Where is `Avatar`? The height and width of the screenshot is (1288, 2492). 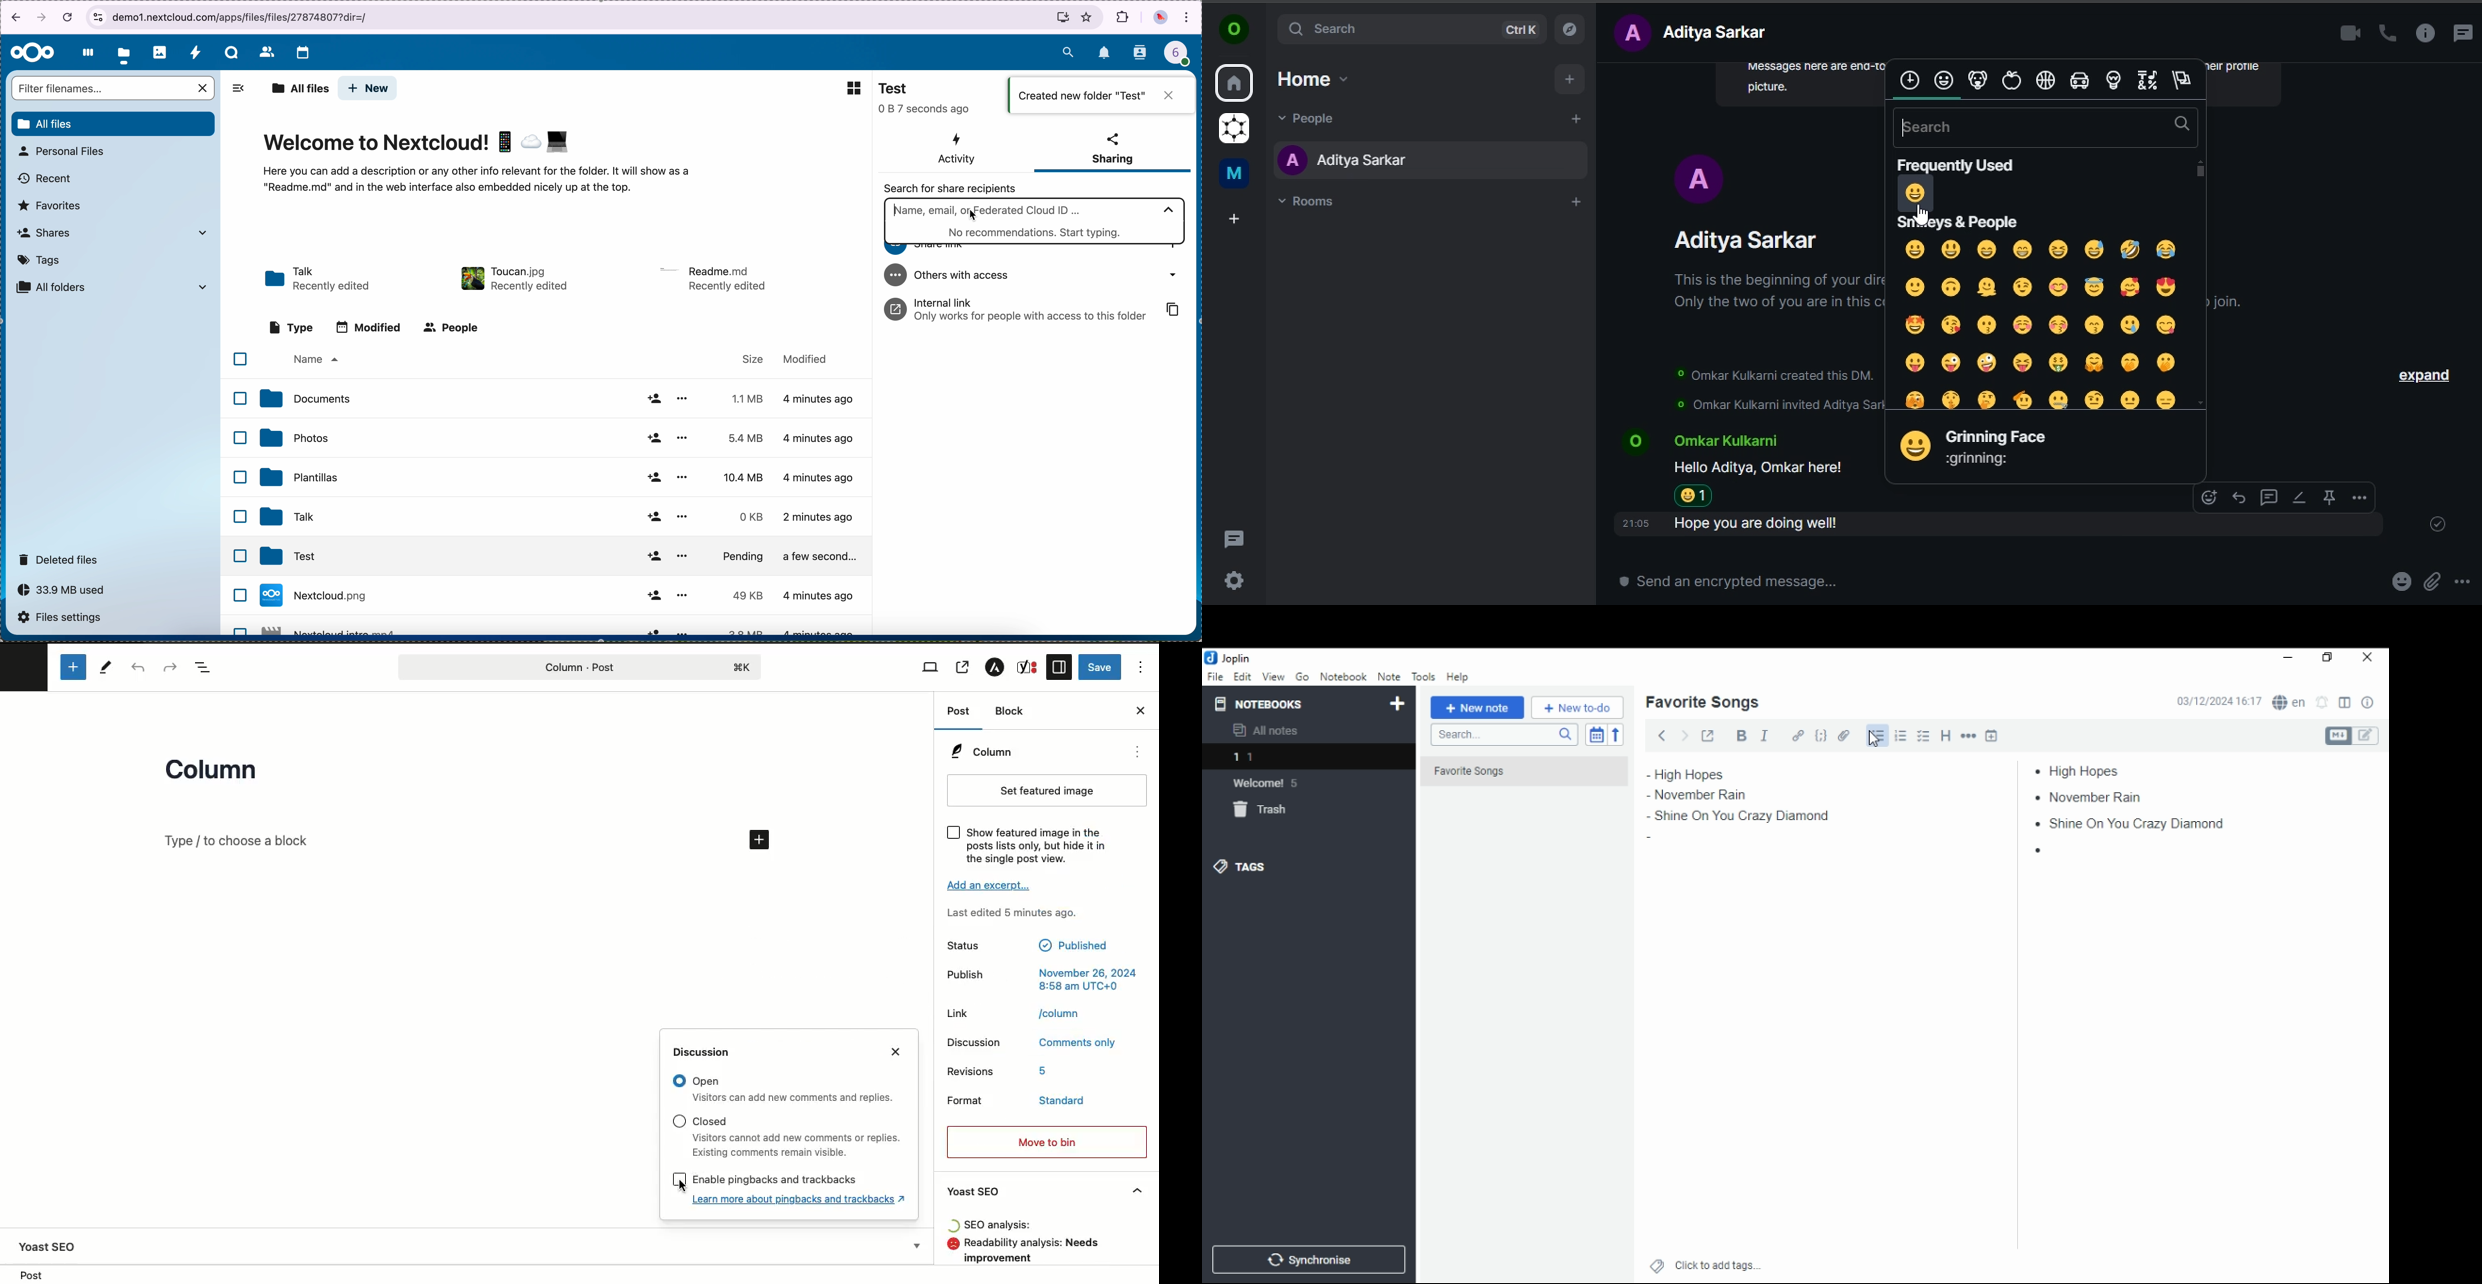 Avatar is located at coordinates (1699, 178).